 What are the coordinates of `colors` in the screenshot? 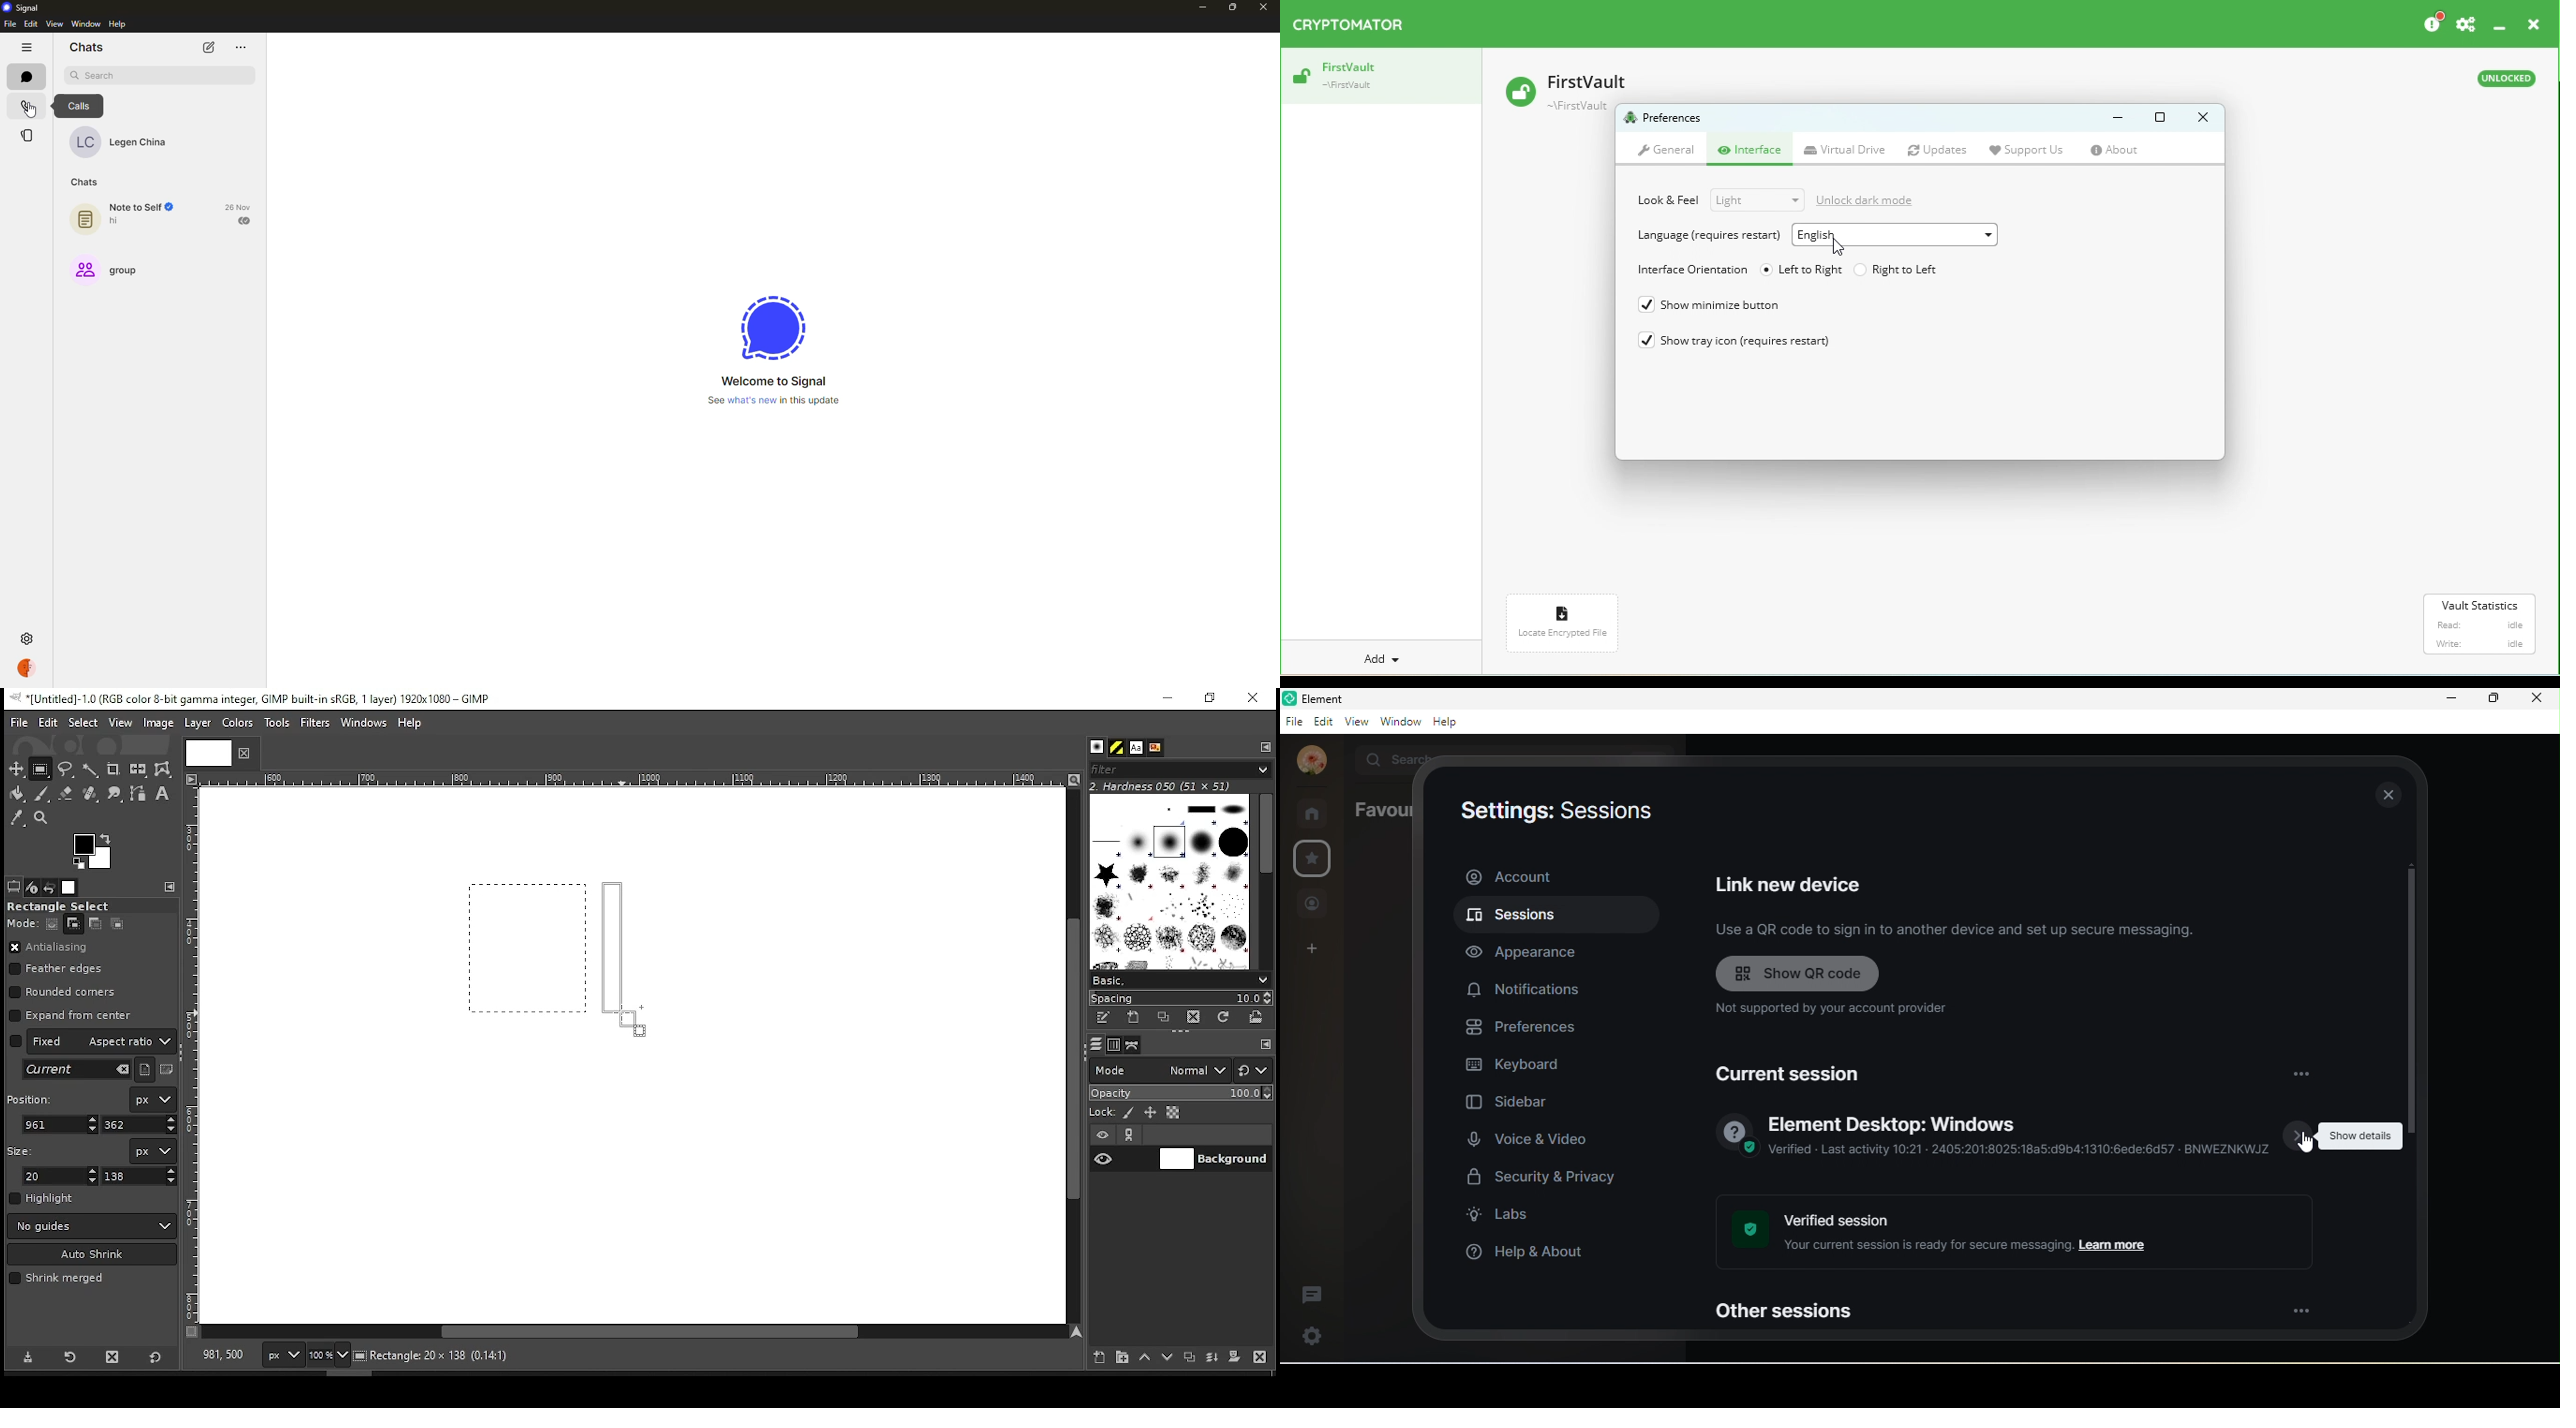 It's located at (93, 851).